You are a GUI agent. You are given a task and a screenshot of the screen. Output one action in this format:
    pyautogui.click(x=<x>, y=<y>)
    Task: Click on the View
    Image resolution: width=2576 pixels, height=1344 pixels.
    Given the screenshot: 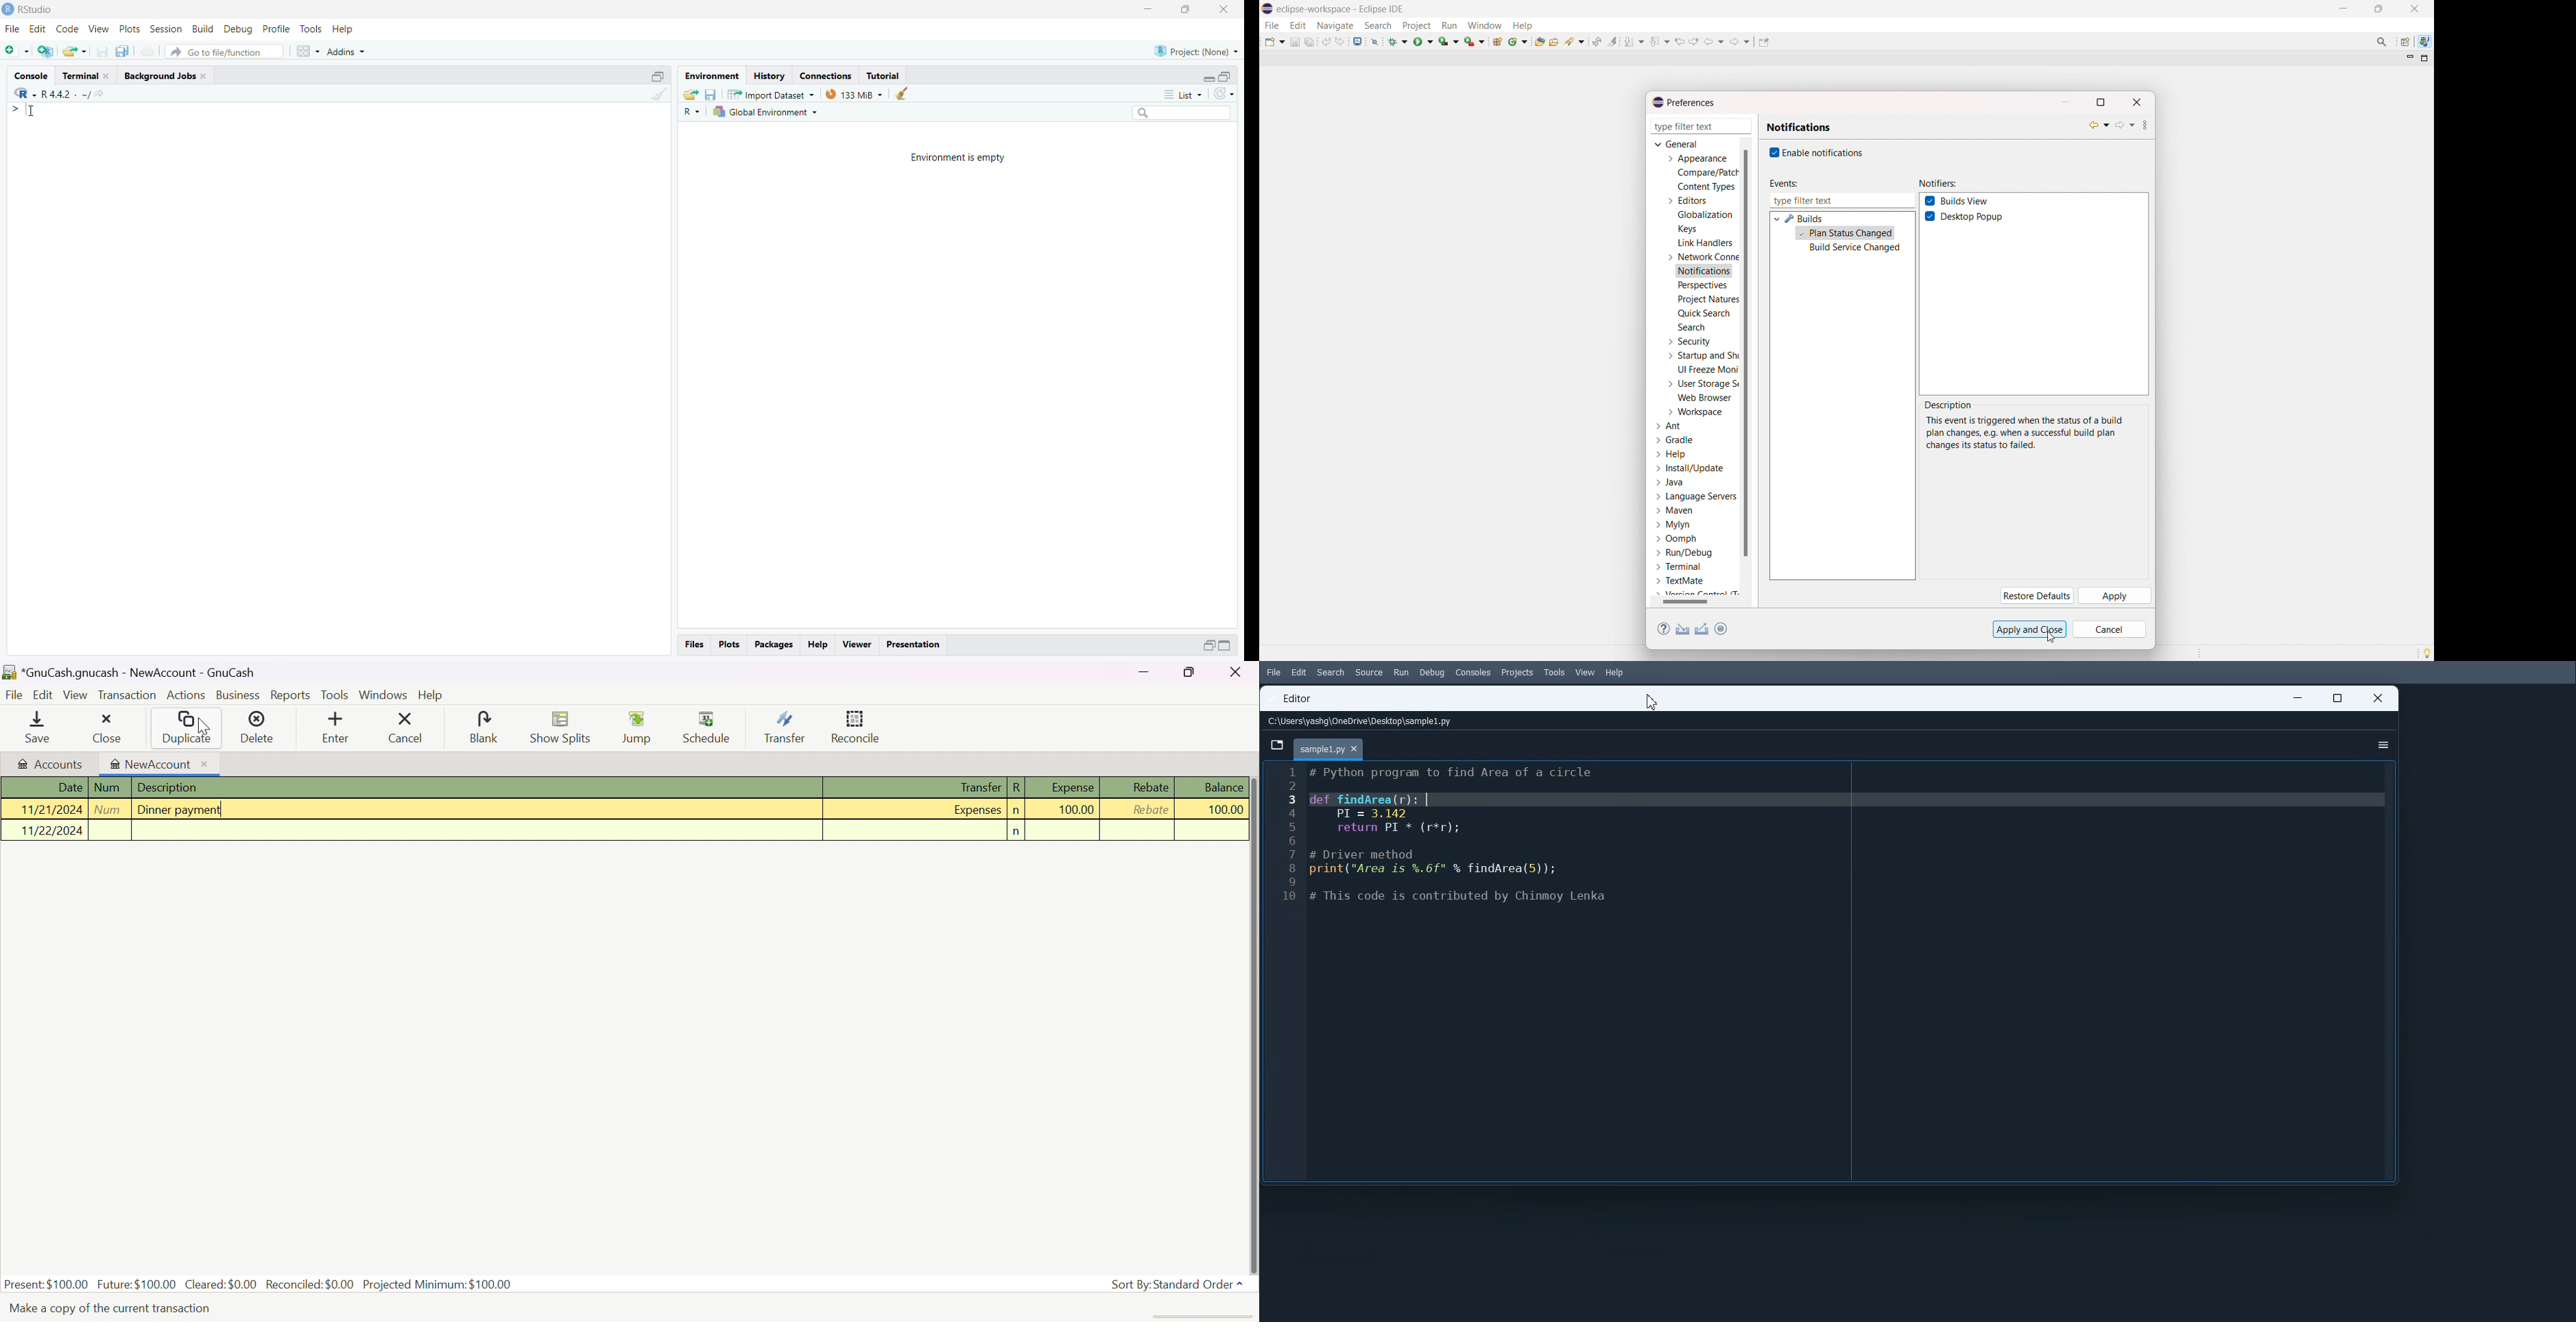 What is the action you would take?
    pyautogui.click(x=75, y=695)
    